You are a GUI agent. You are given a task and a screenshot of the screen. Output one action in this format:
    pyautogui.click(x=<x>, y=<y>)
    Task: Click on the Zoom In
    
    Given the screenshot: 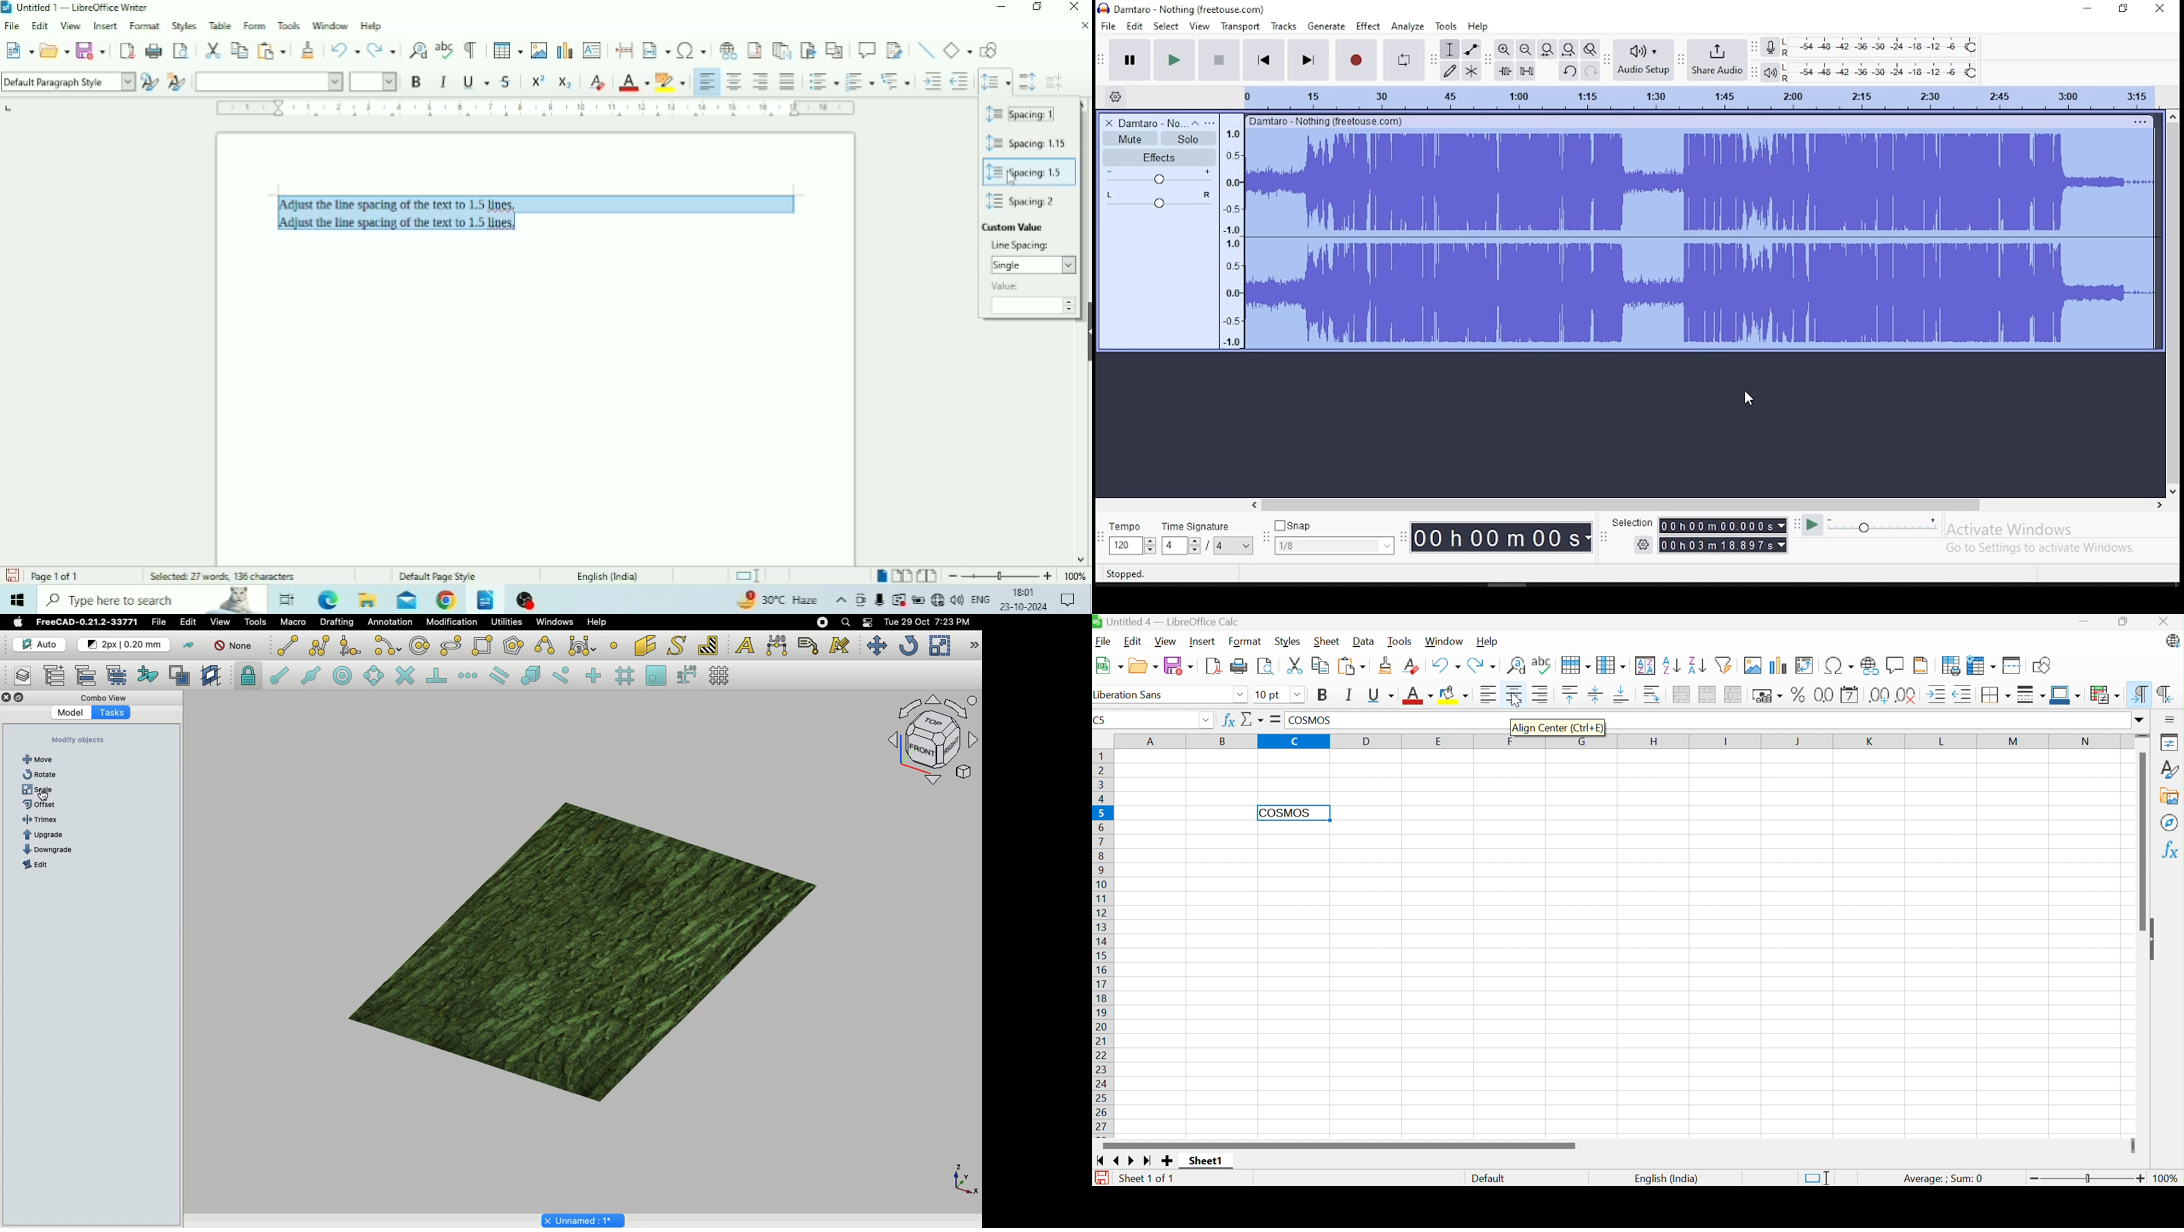 What is the action you would take?
    pyautogui.click(x=2141, y=1180)
    